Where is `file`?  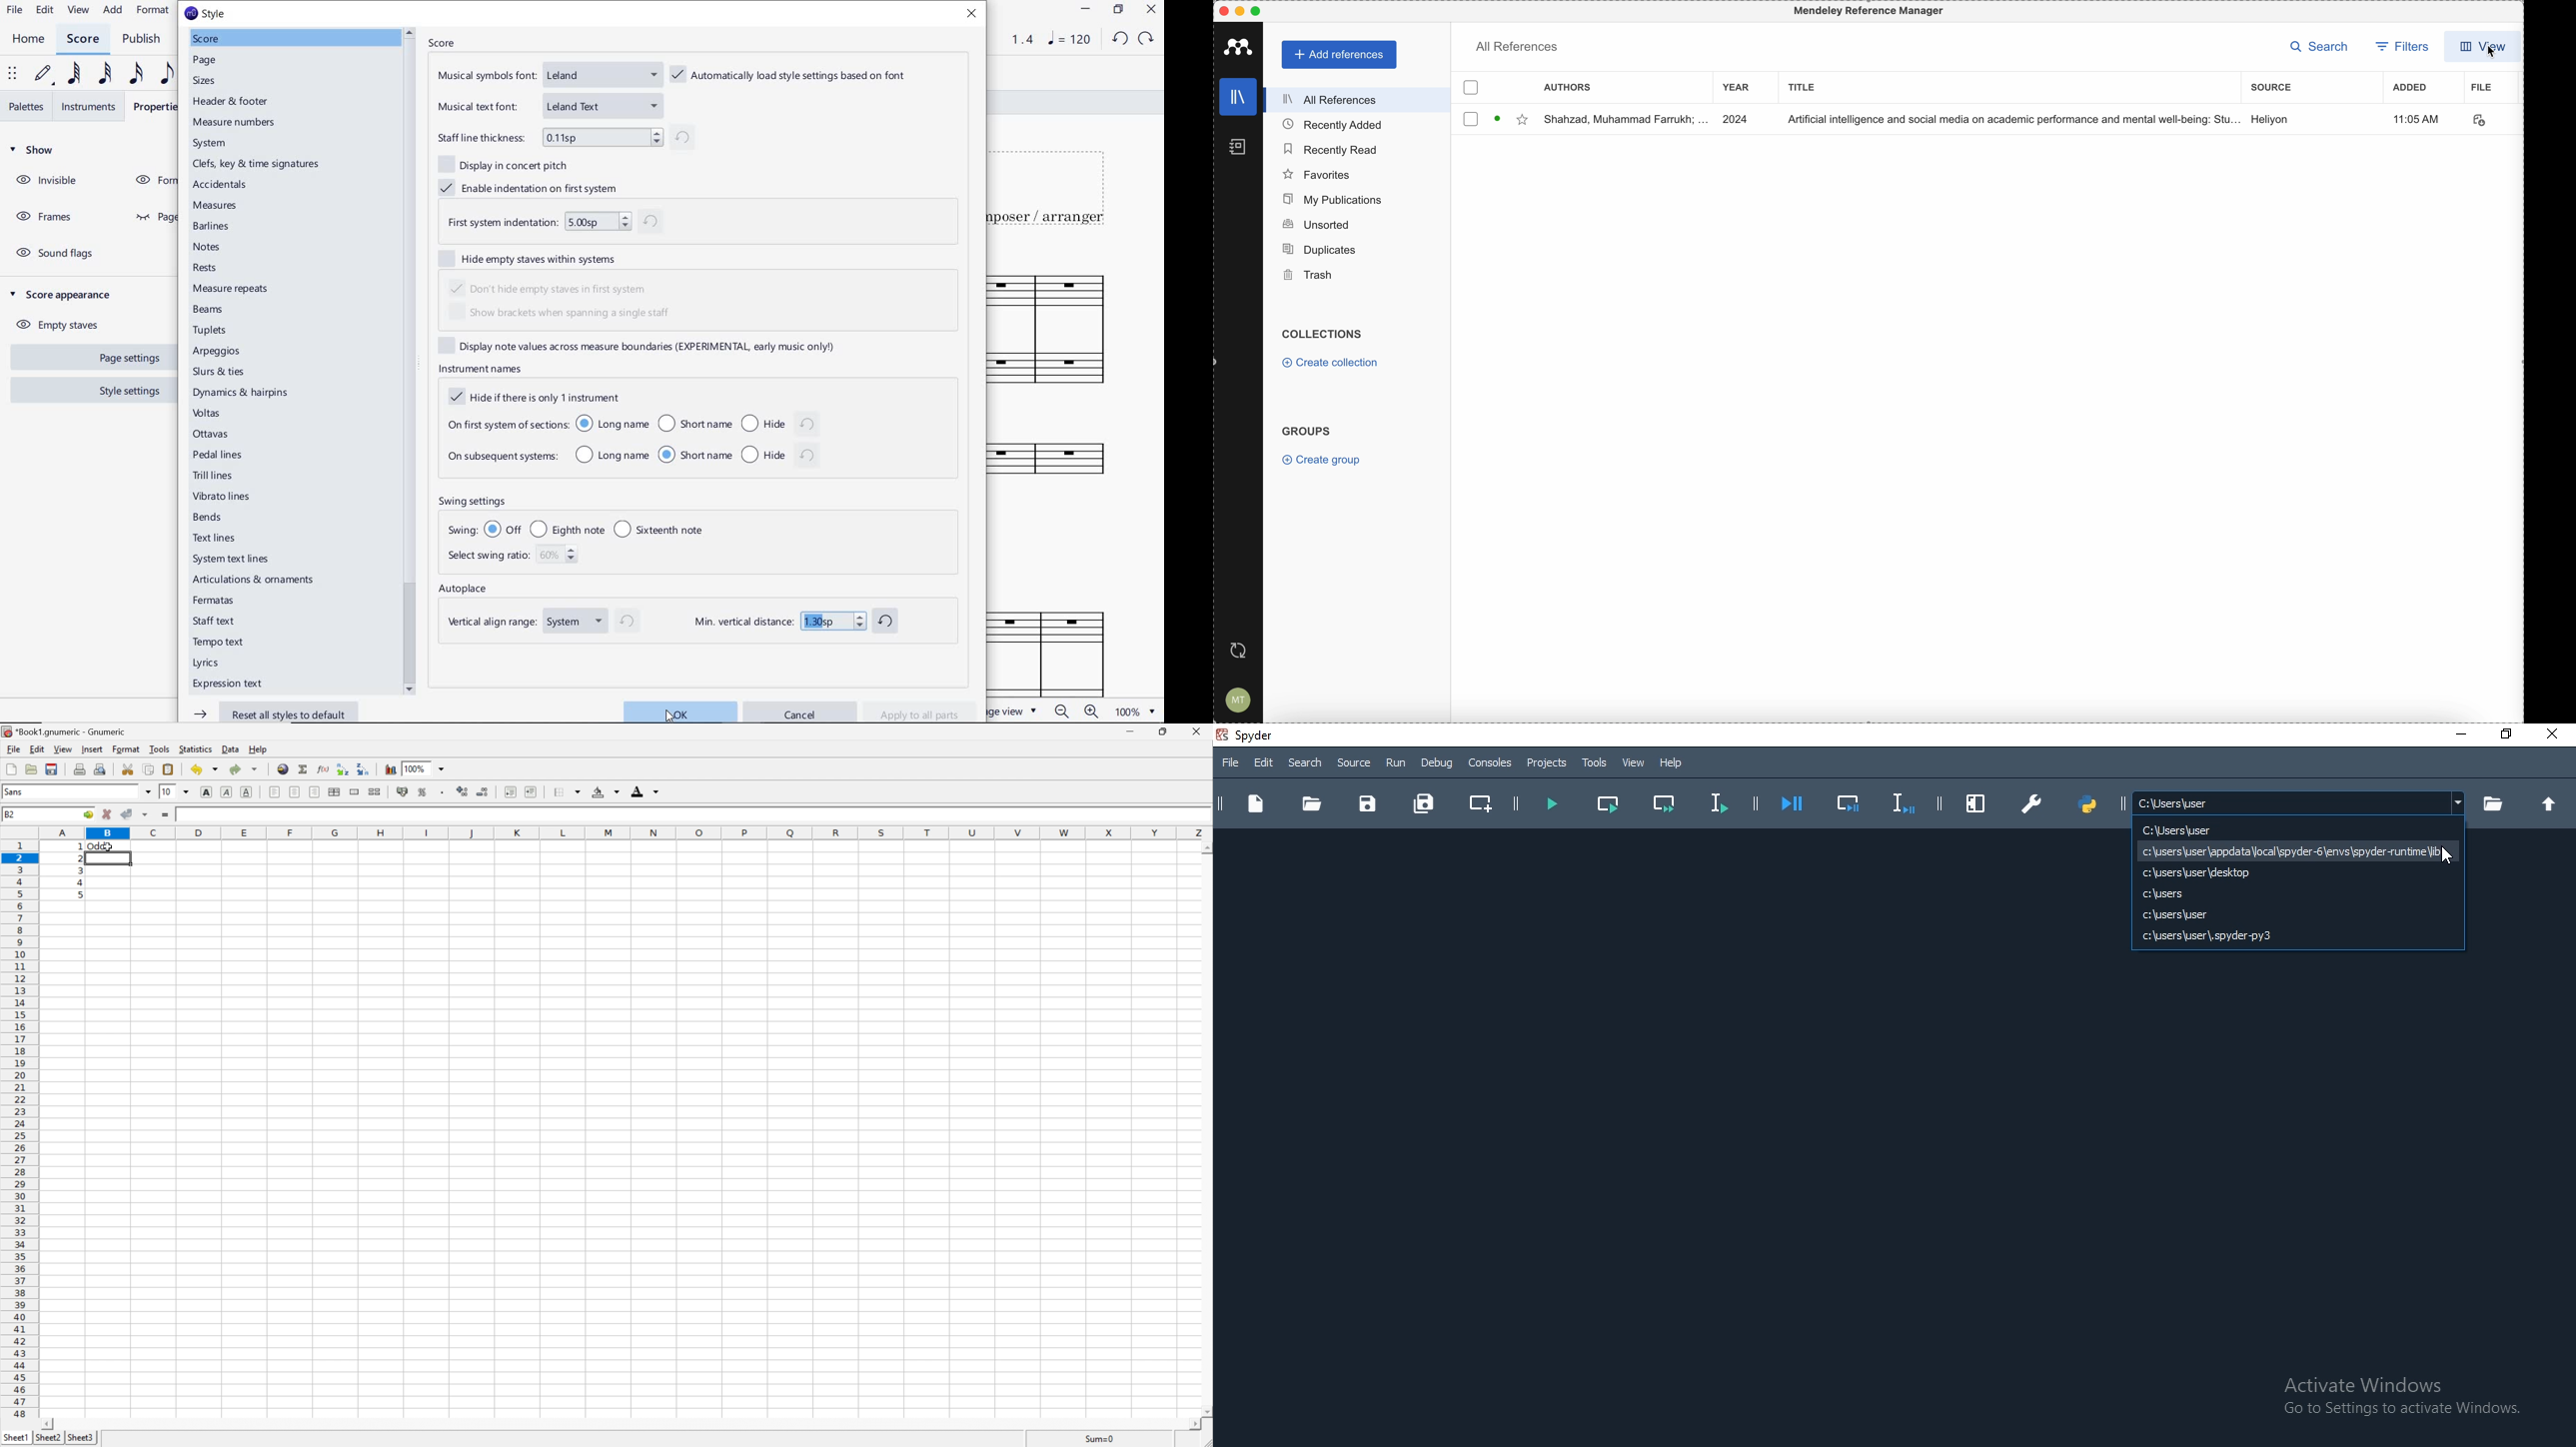
file is located at coordinates (2483, 85).